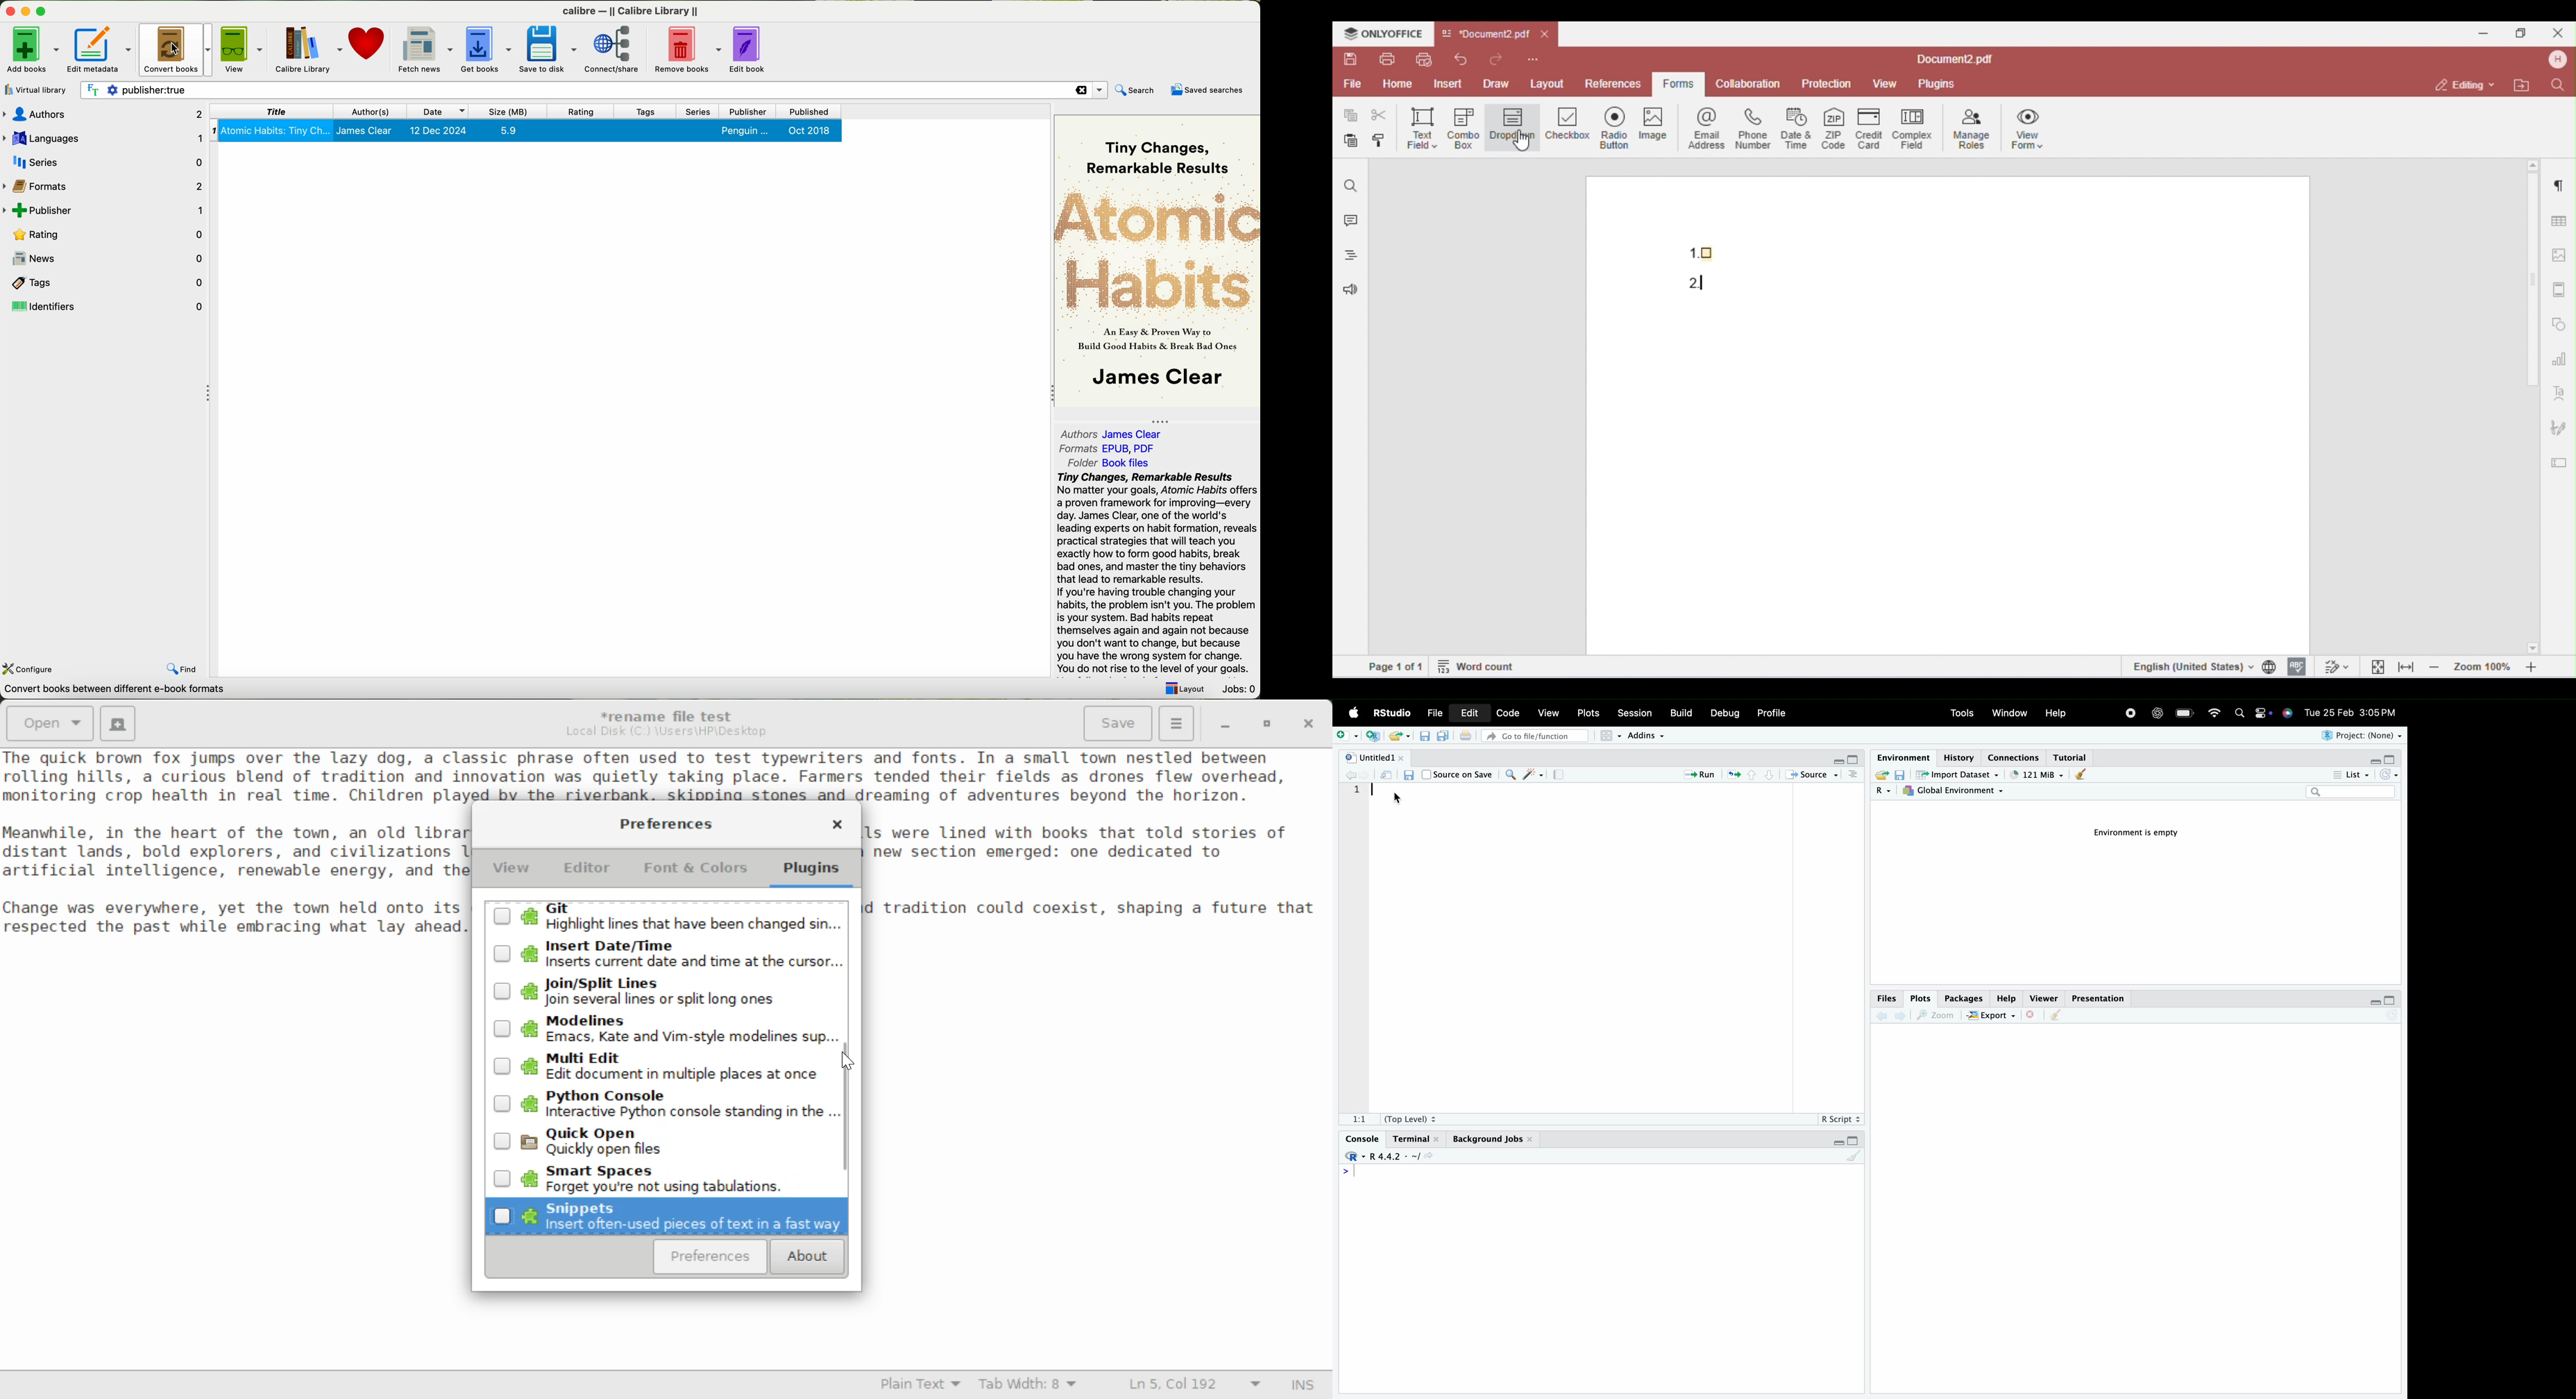  What do you see at coordinates (1416, 1138) in the screenshot?
I see `Terminal` at bounding box center [1416, 1138].